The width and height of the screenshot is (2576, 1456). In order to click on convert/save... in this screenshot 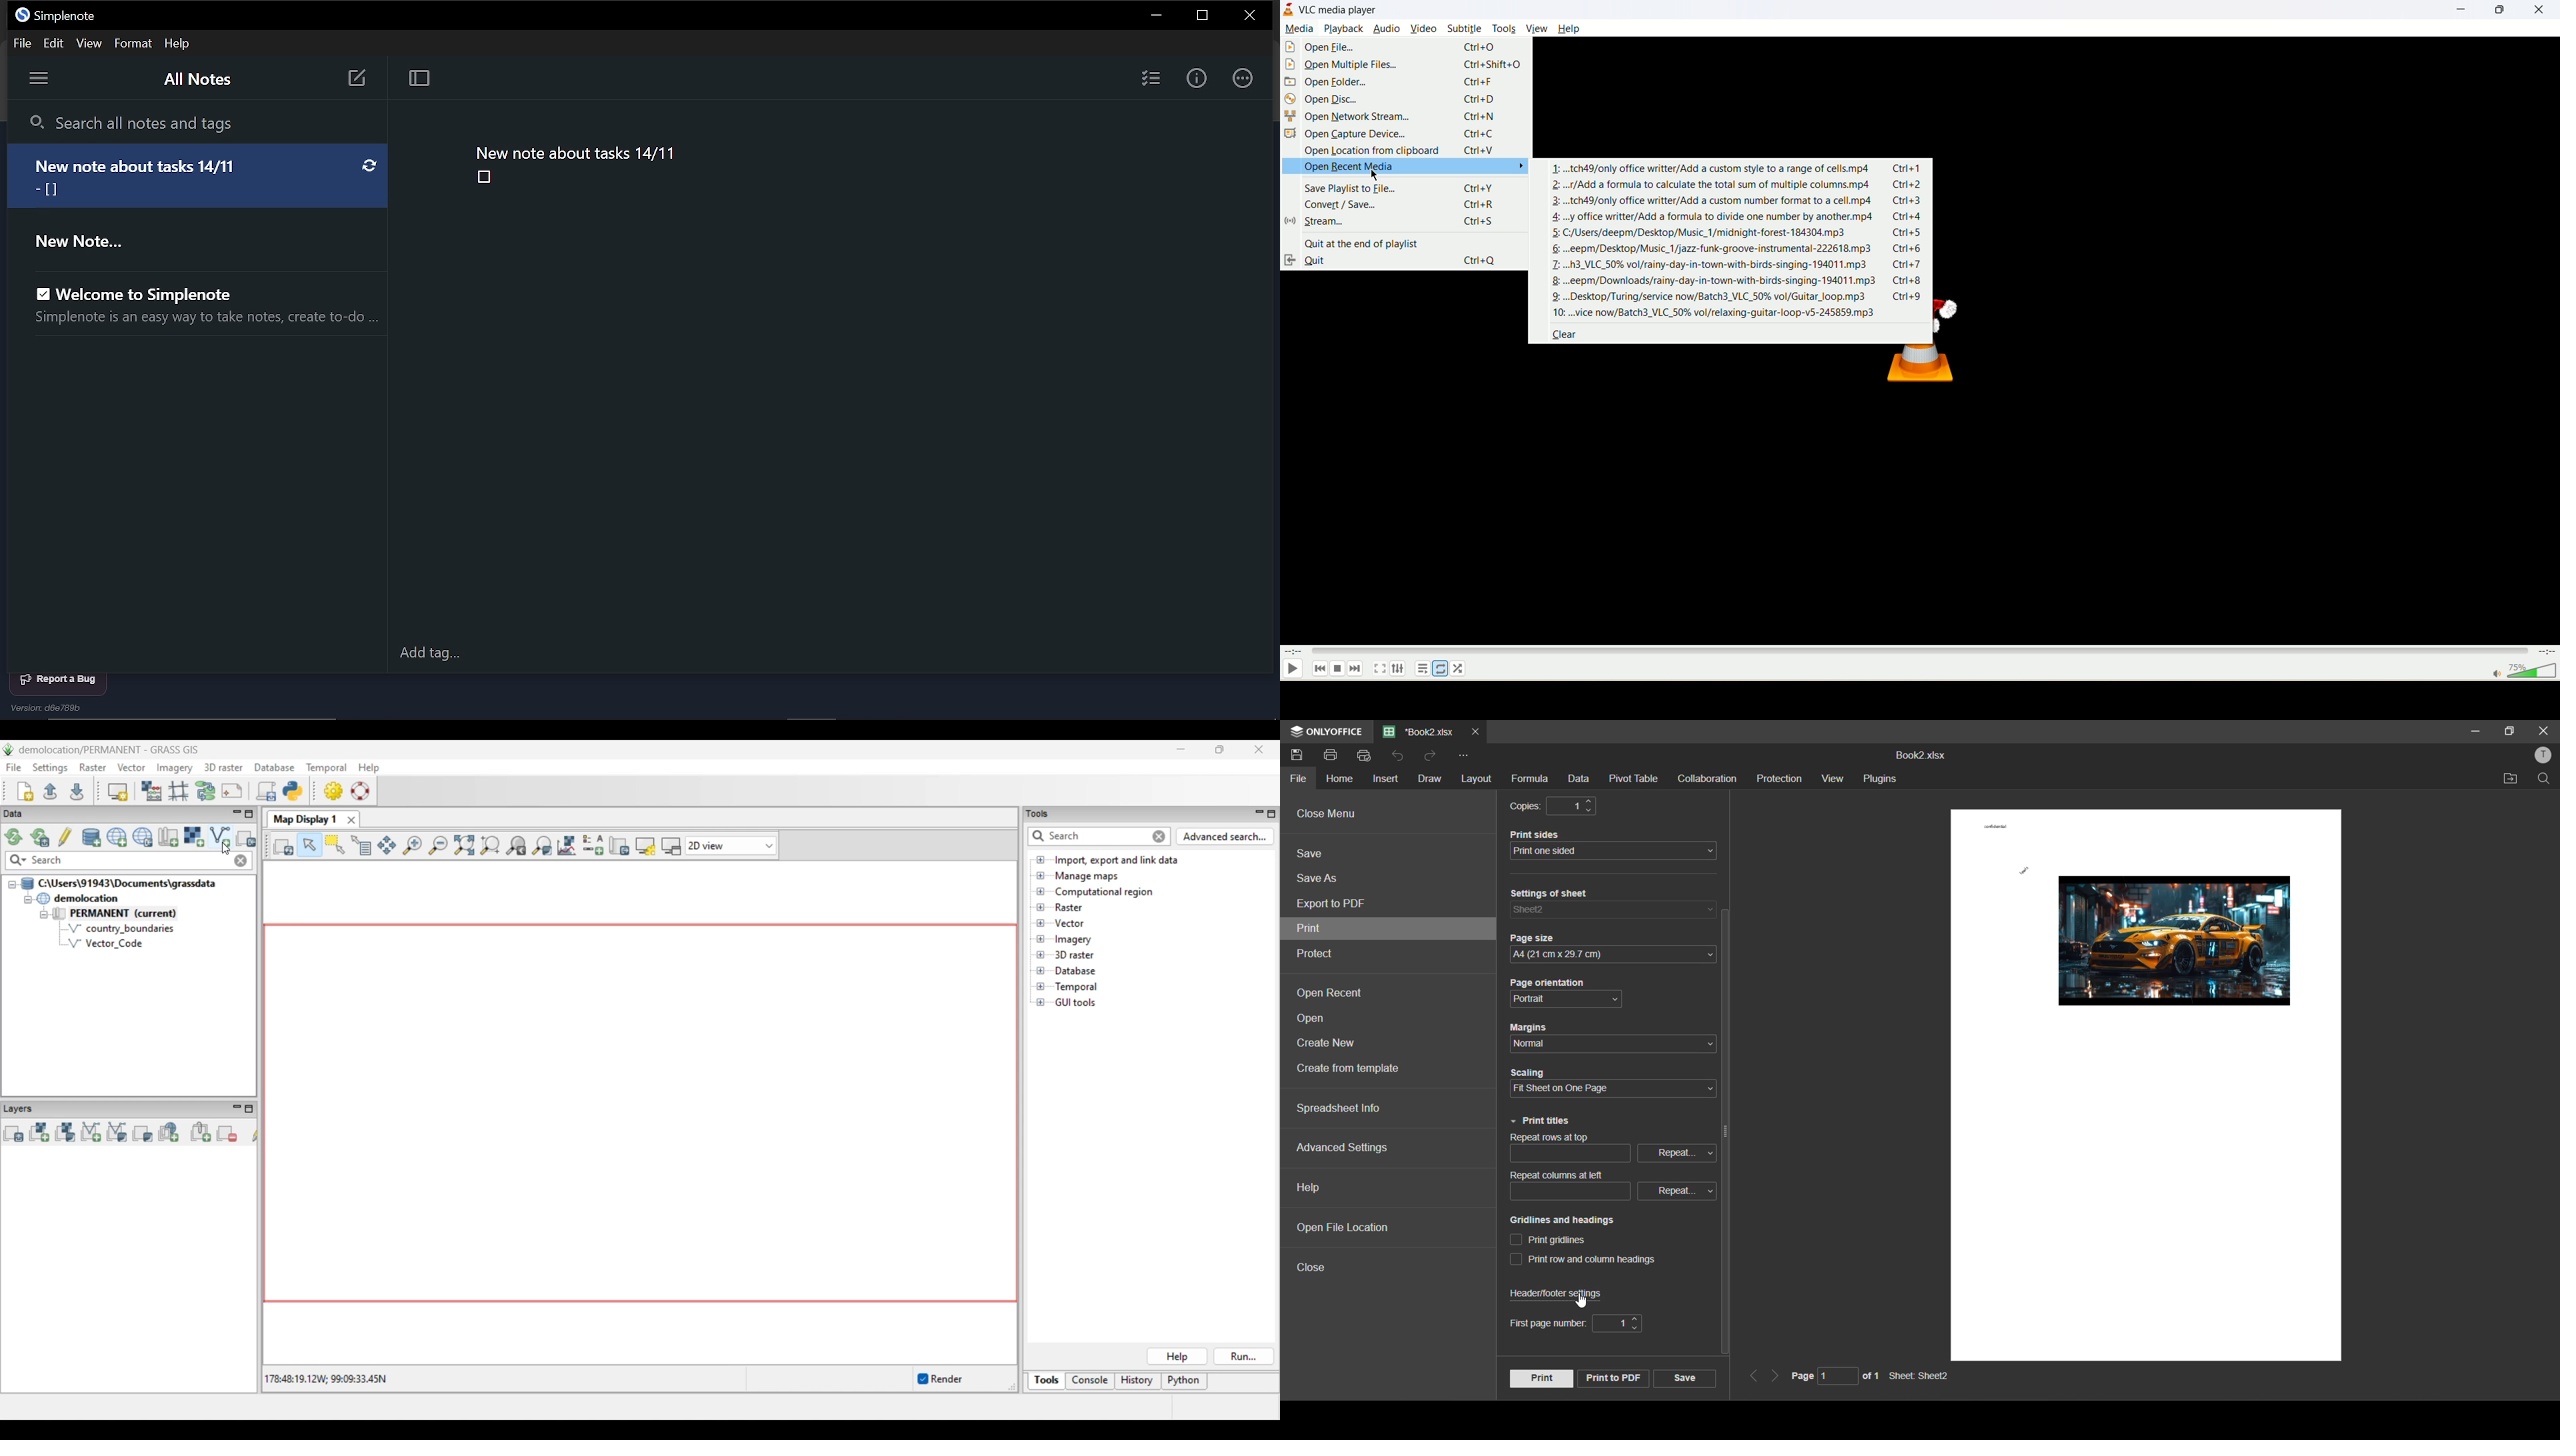, I will do `click(1369, 203)`.